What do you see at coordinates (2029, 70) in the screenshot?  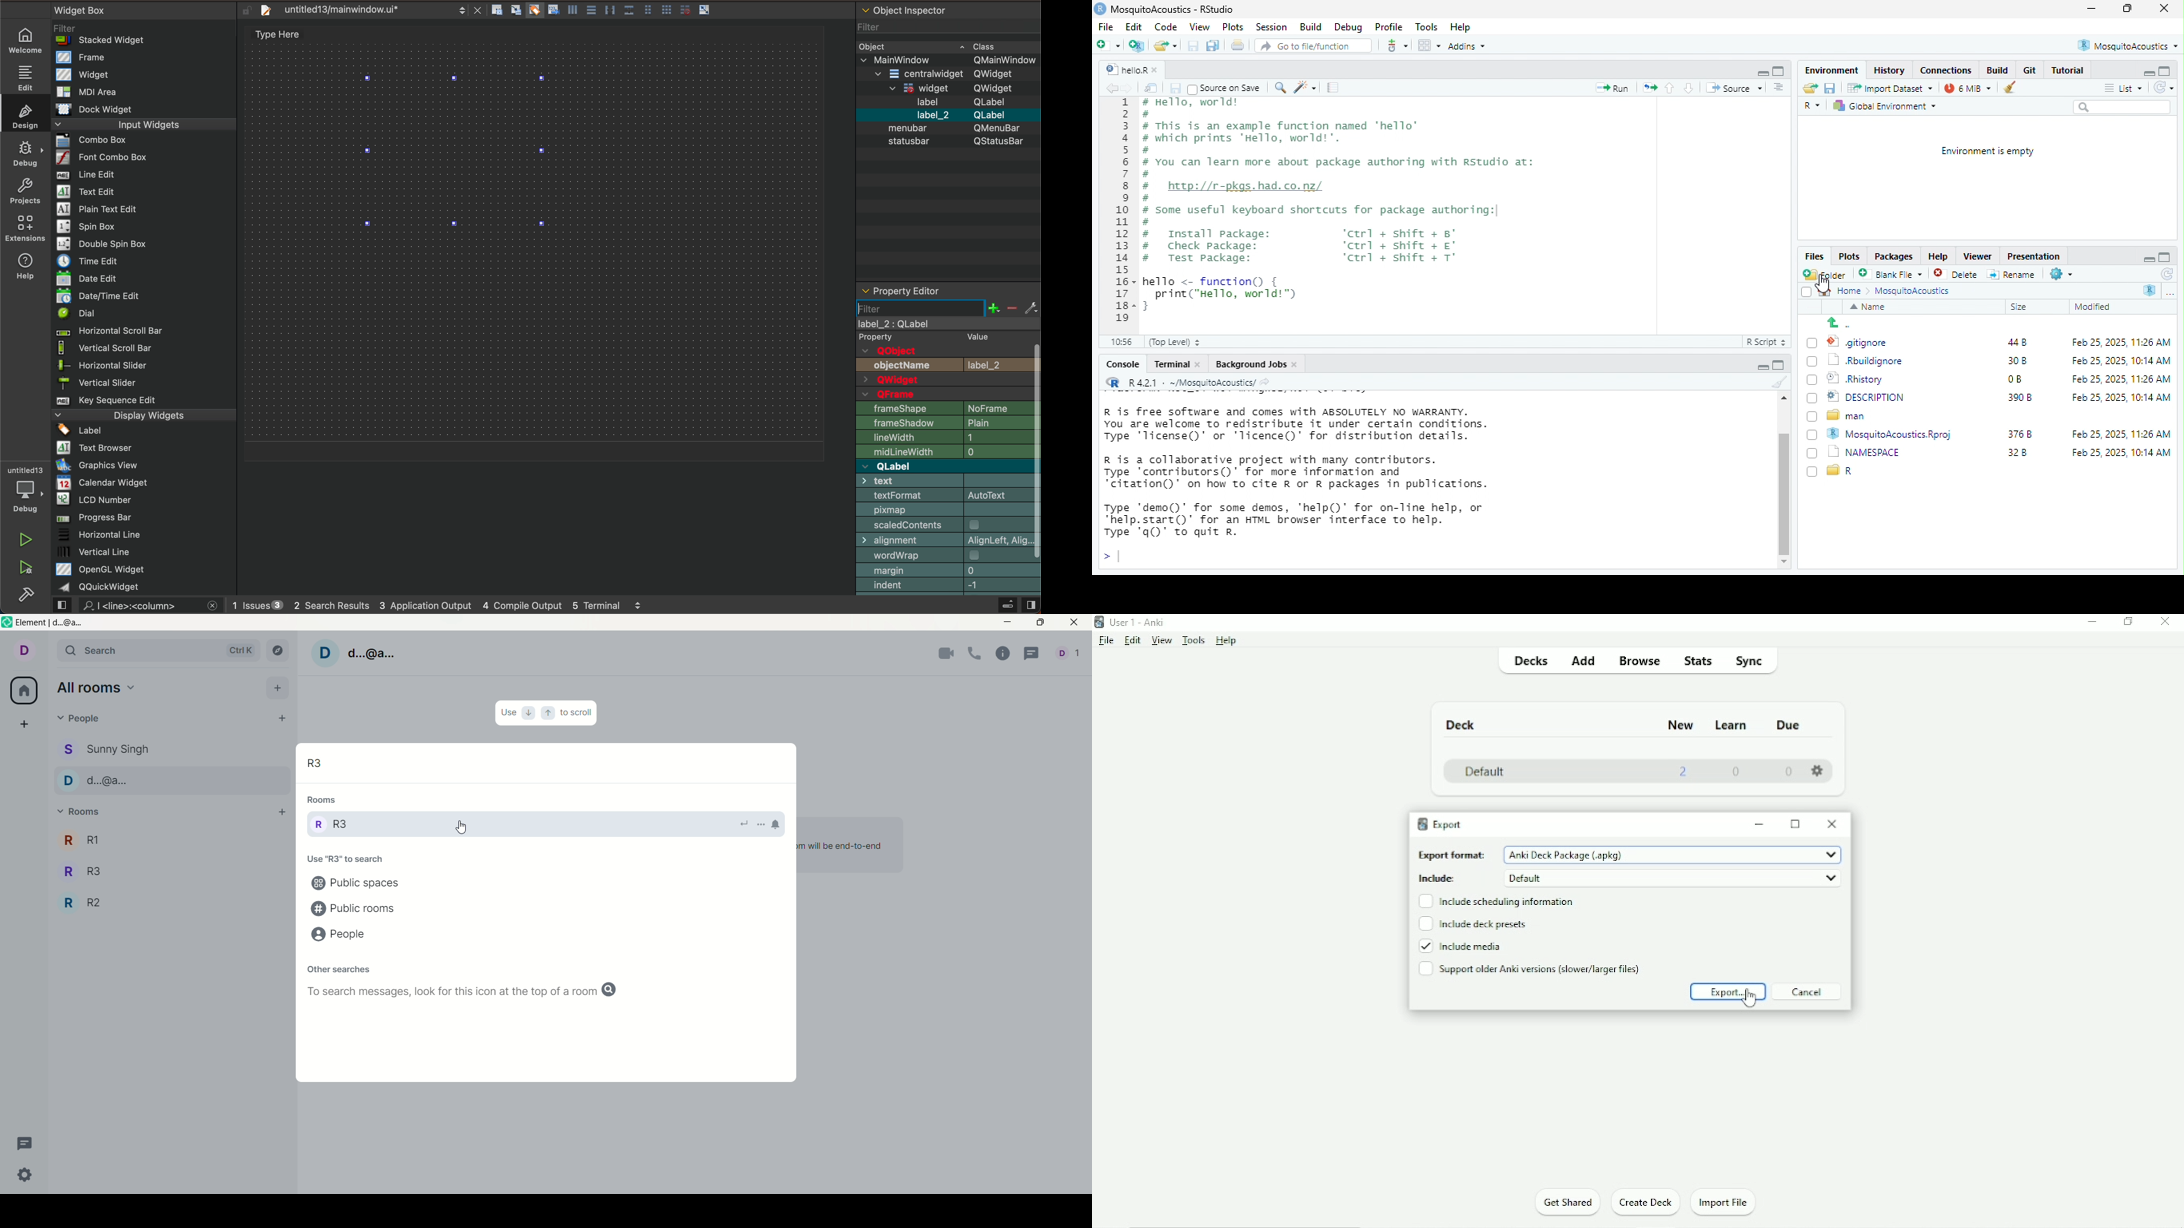 I see `Git` at bounding box center [2029, 70].